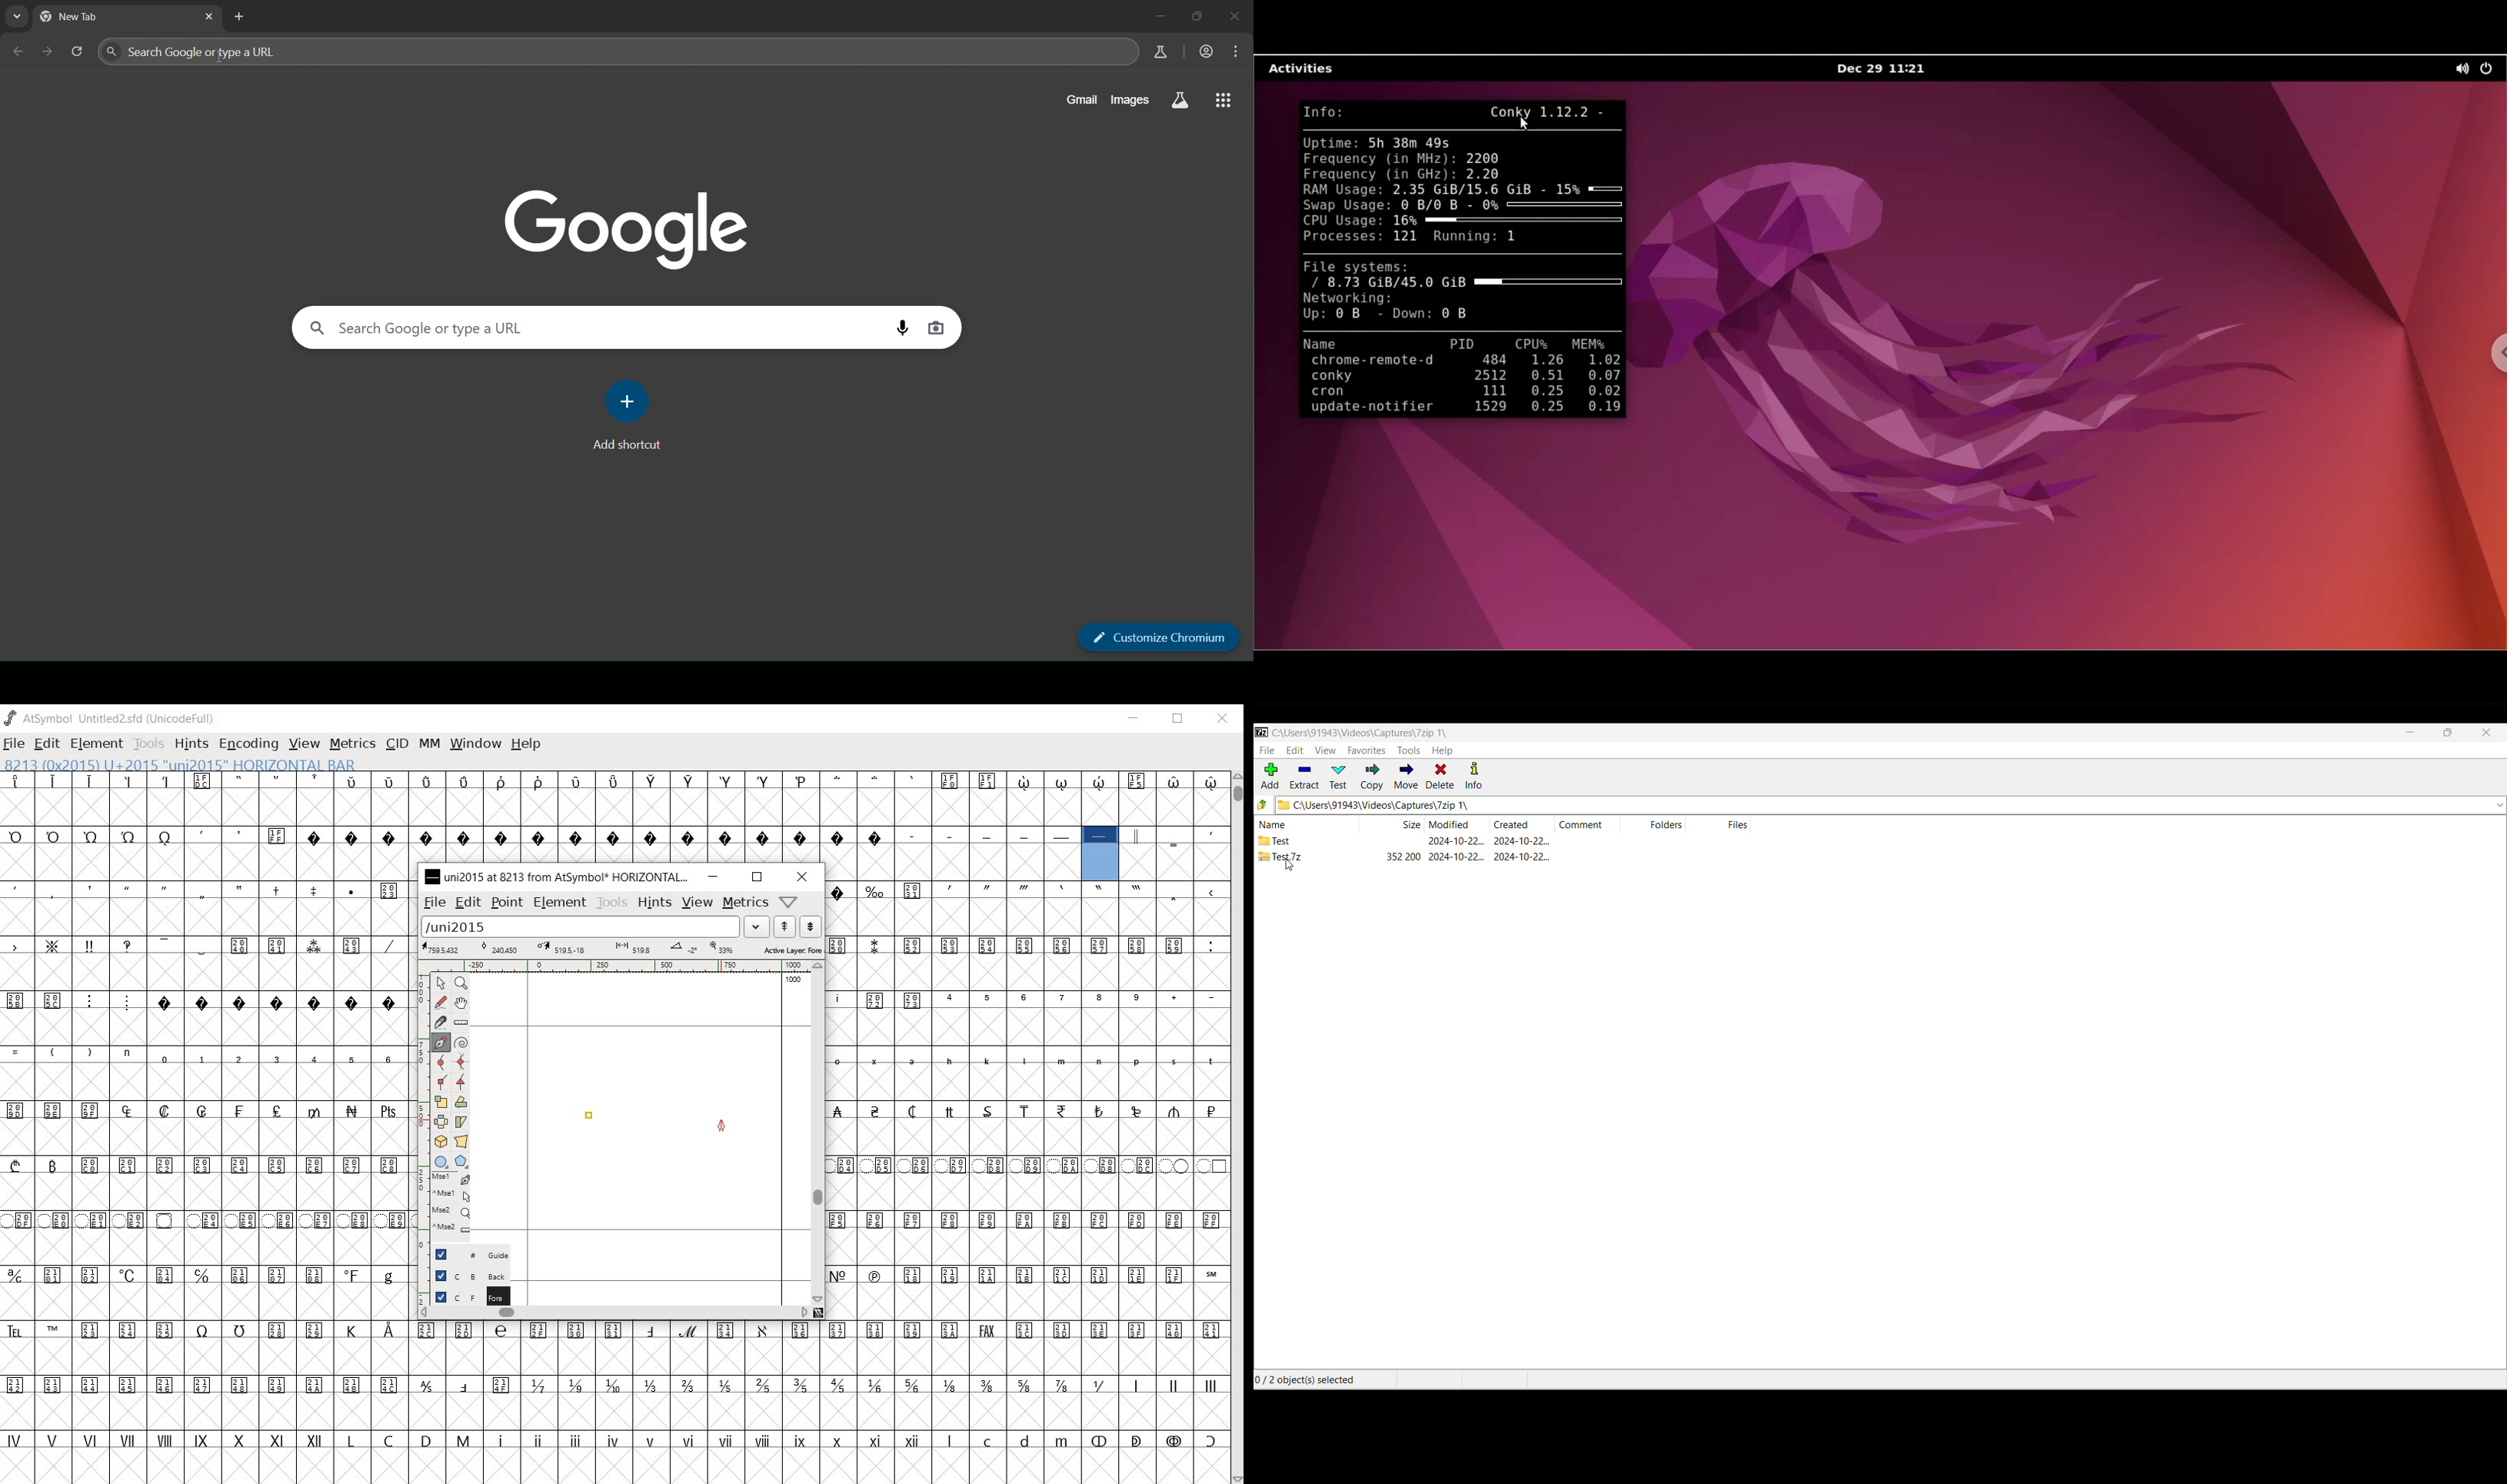  What do you see at coordinates (508, 904) in the screenshot?
I see `point` at bounding box center [508, 904].